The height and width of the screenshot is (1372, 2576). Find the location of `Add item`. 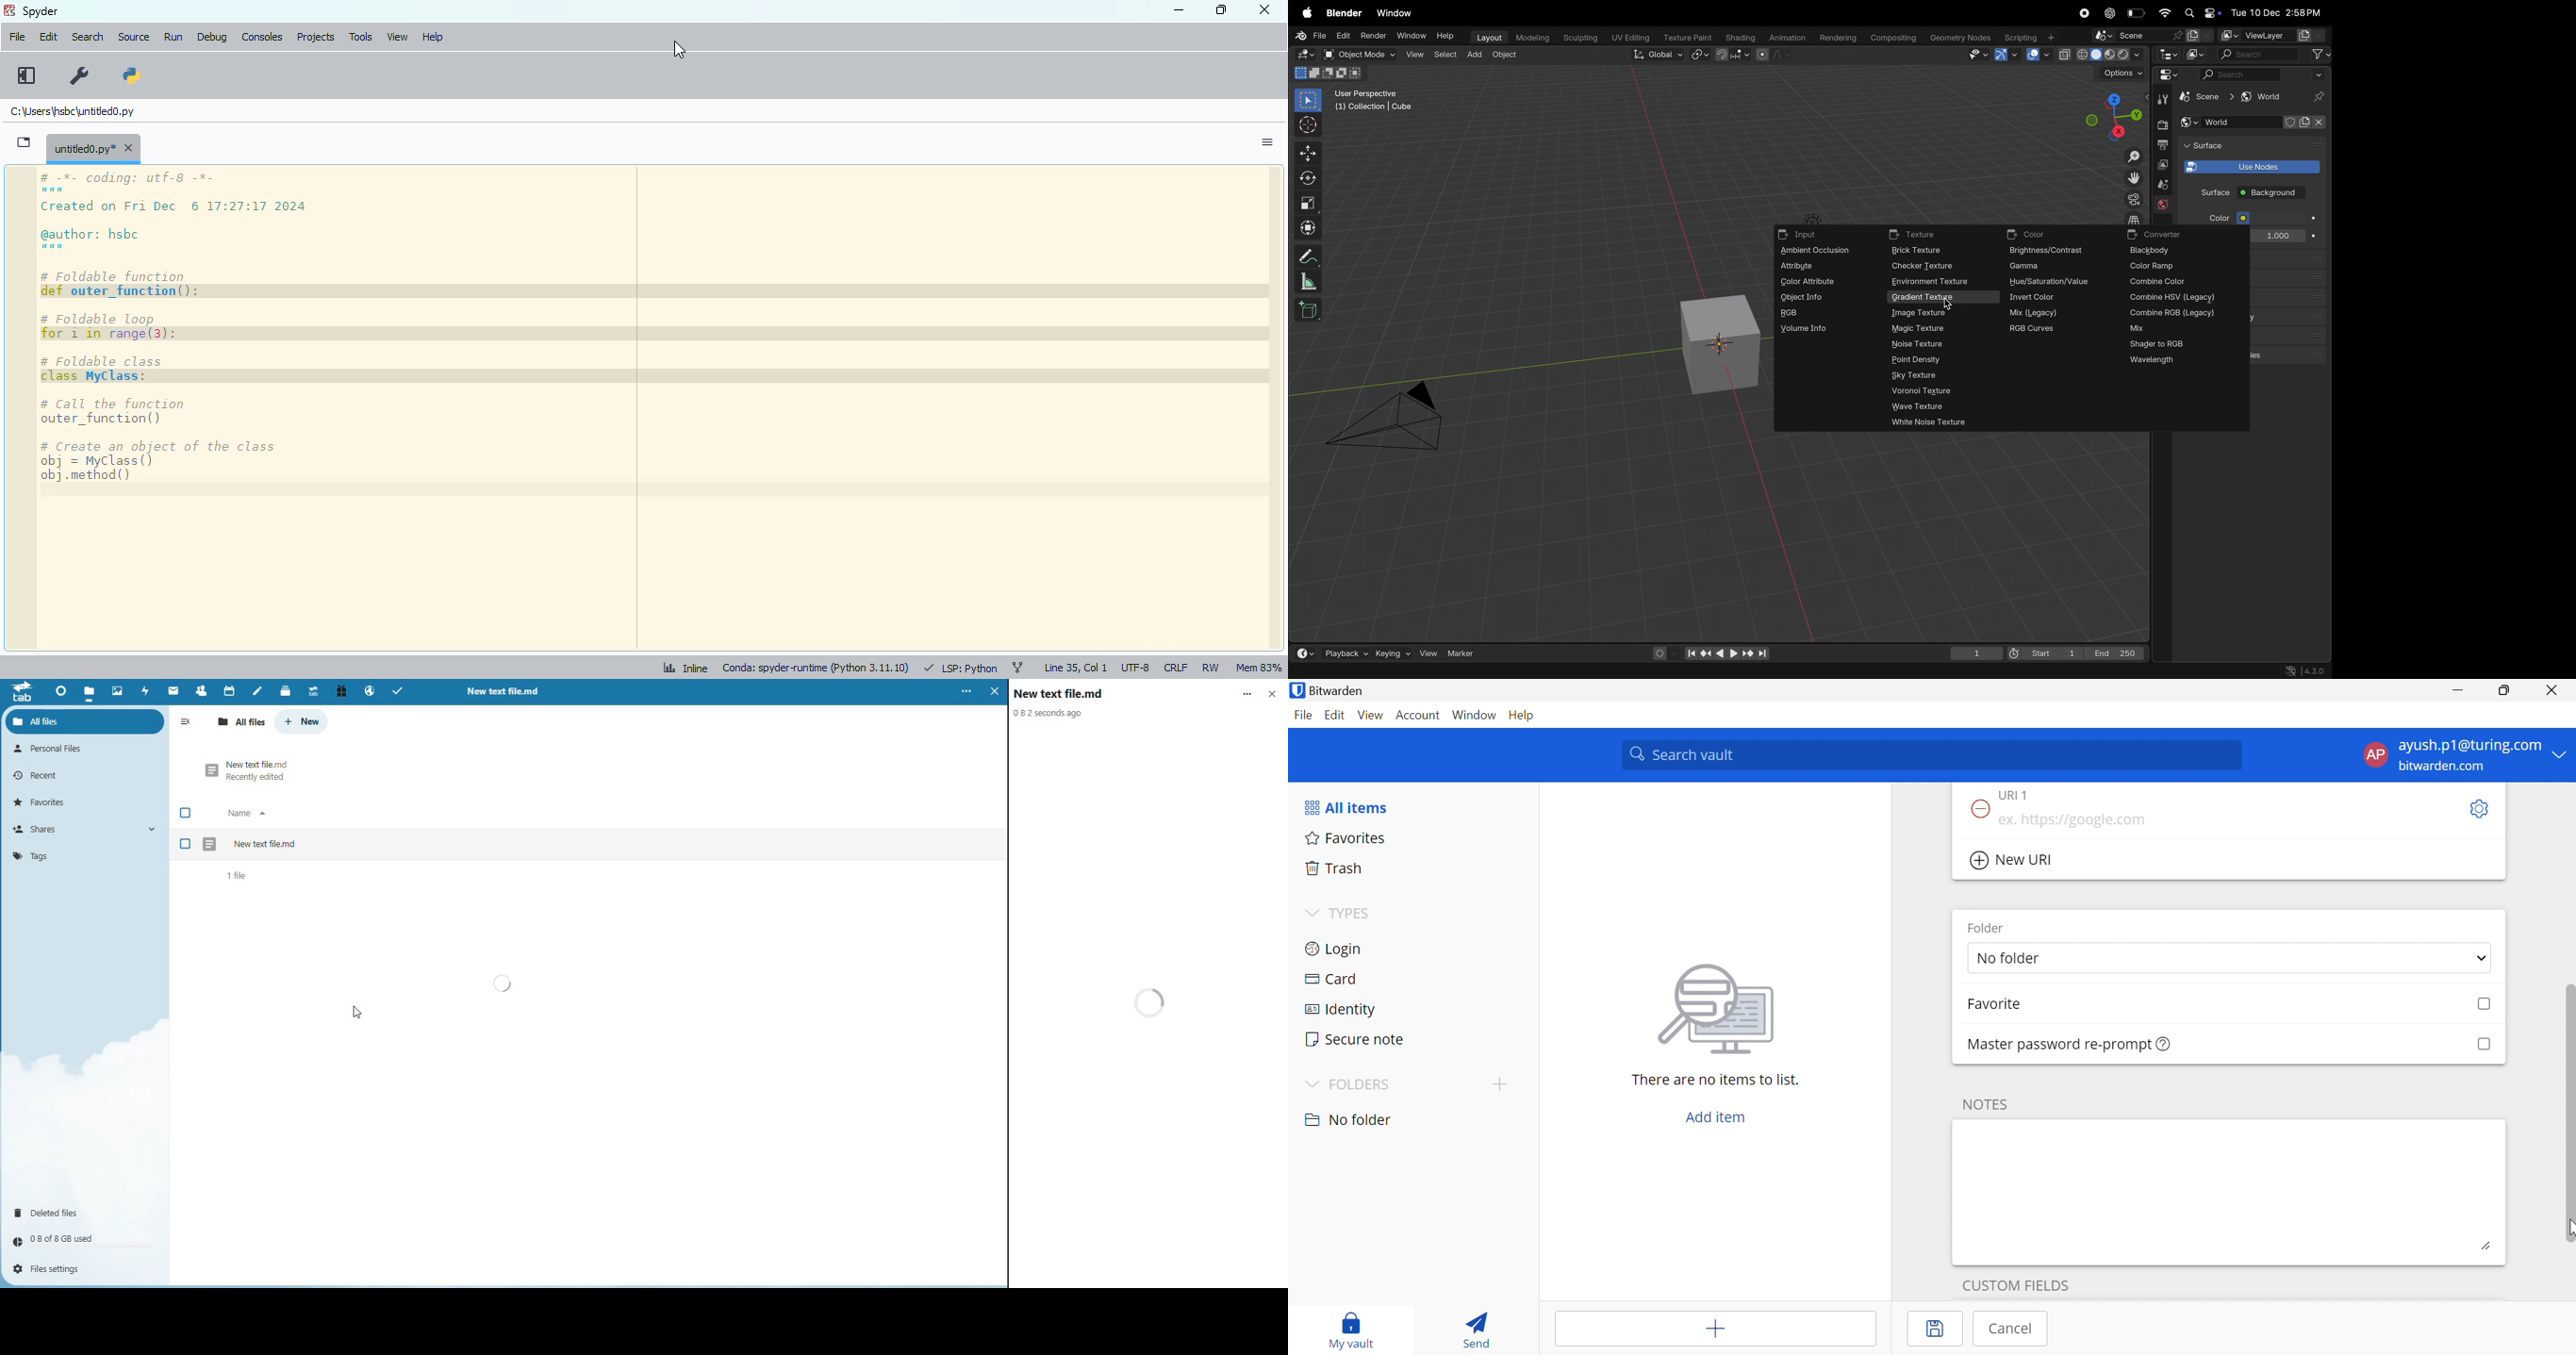

Add item is located at coordinates (1716, 1117).